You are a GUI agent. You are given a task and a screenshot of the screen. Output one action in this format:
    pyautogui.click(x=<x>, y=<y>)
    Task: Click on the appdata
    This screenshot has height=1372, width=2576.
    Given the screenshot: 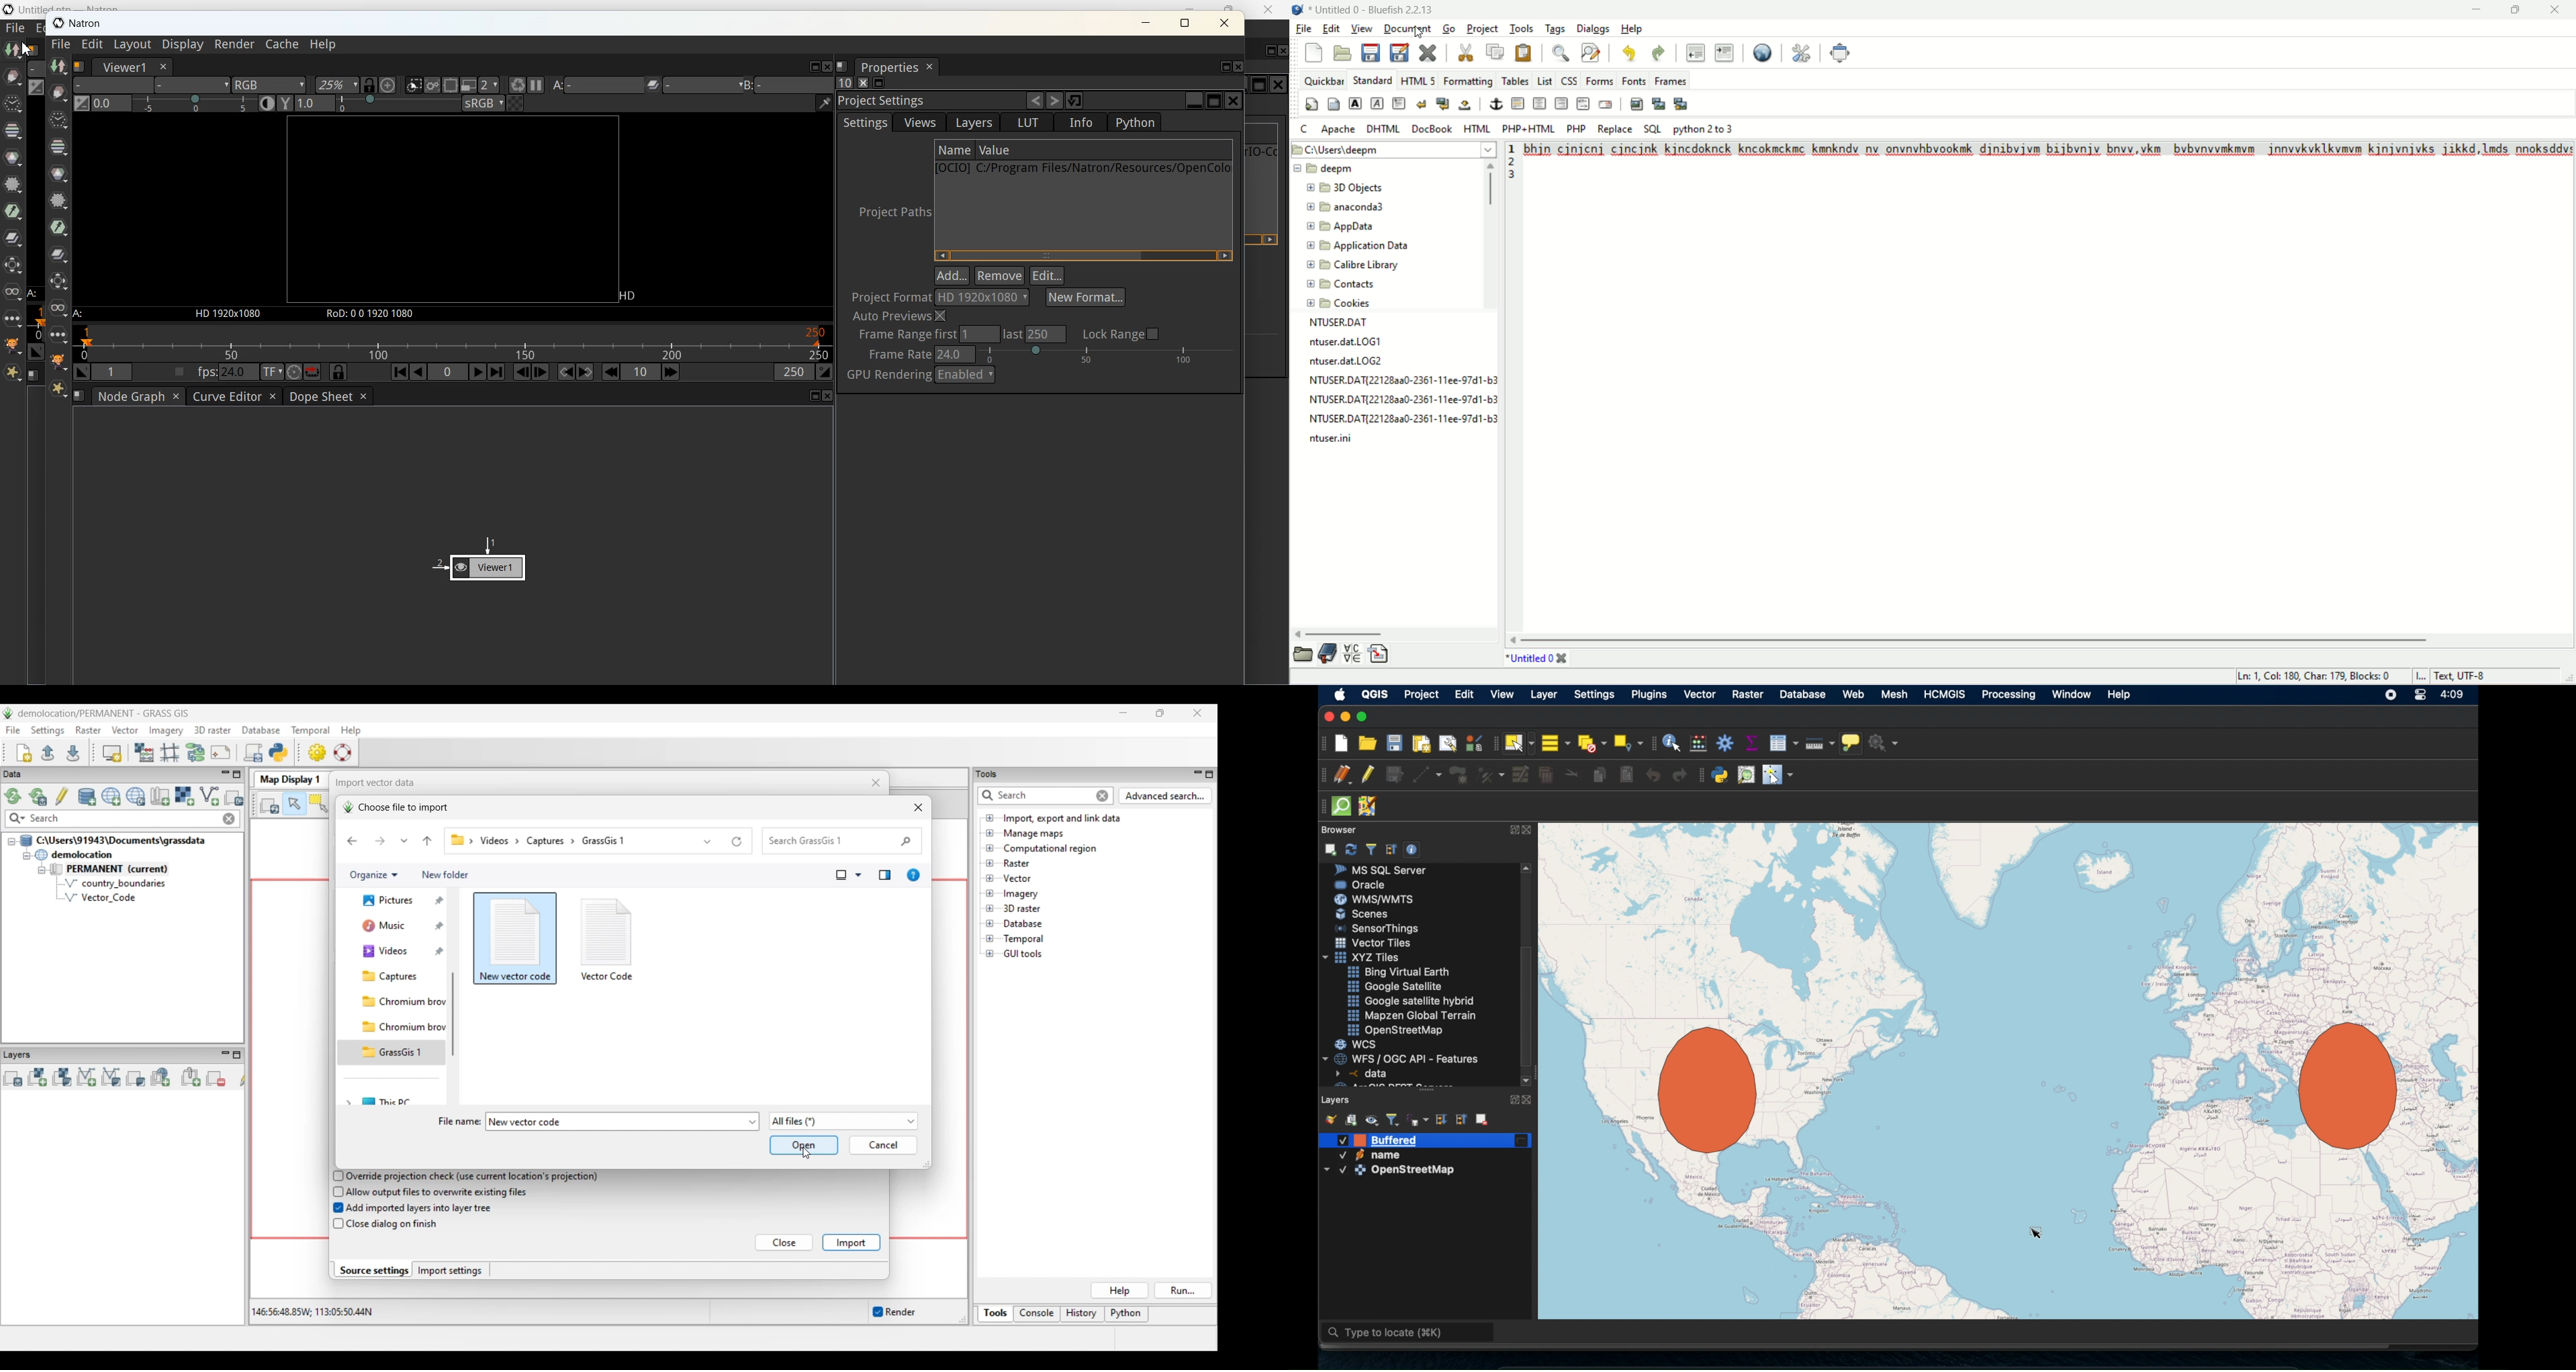 What is the action you would take?
    pyautogui.click(x=1342, y=226)
    